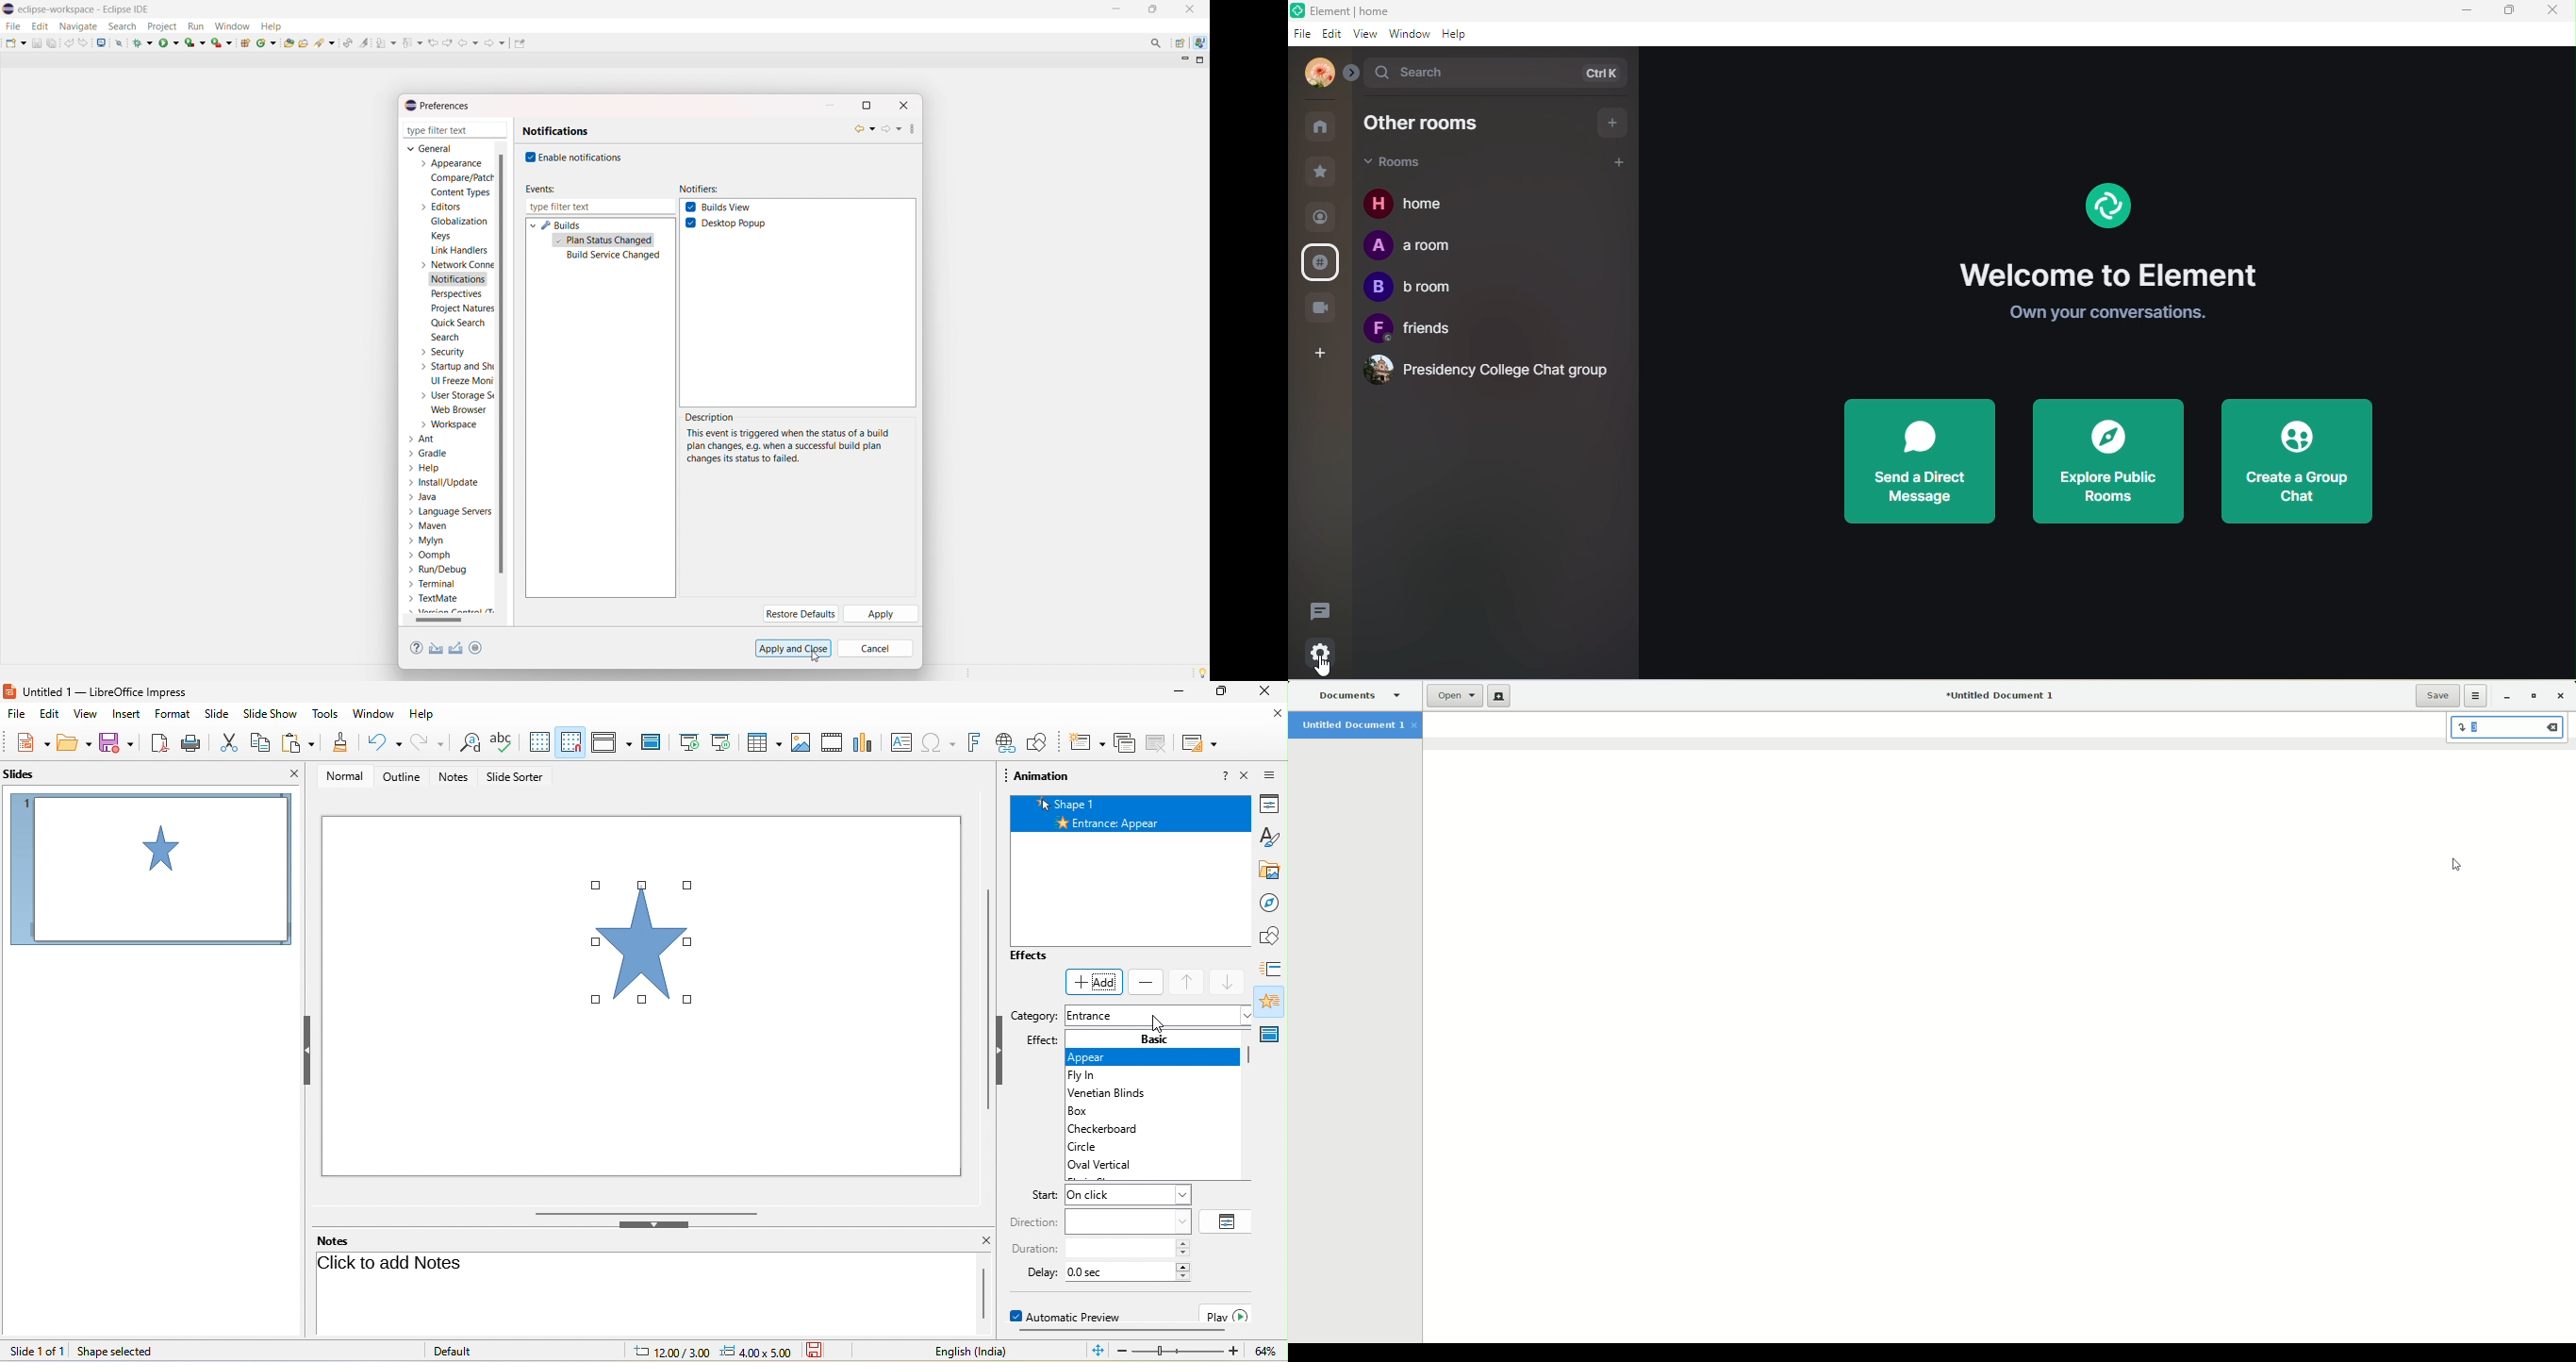 Image resolution: width=2576 pixels, height=1372 pixels. Describe the element at coordinates (1000, 1055) in the screenshot. I see `hide` at that location.